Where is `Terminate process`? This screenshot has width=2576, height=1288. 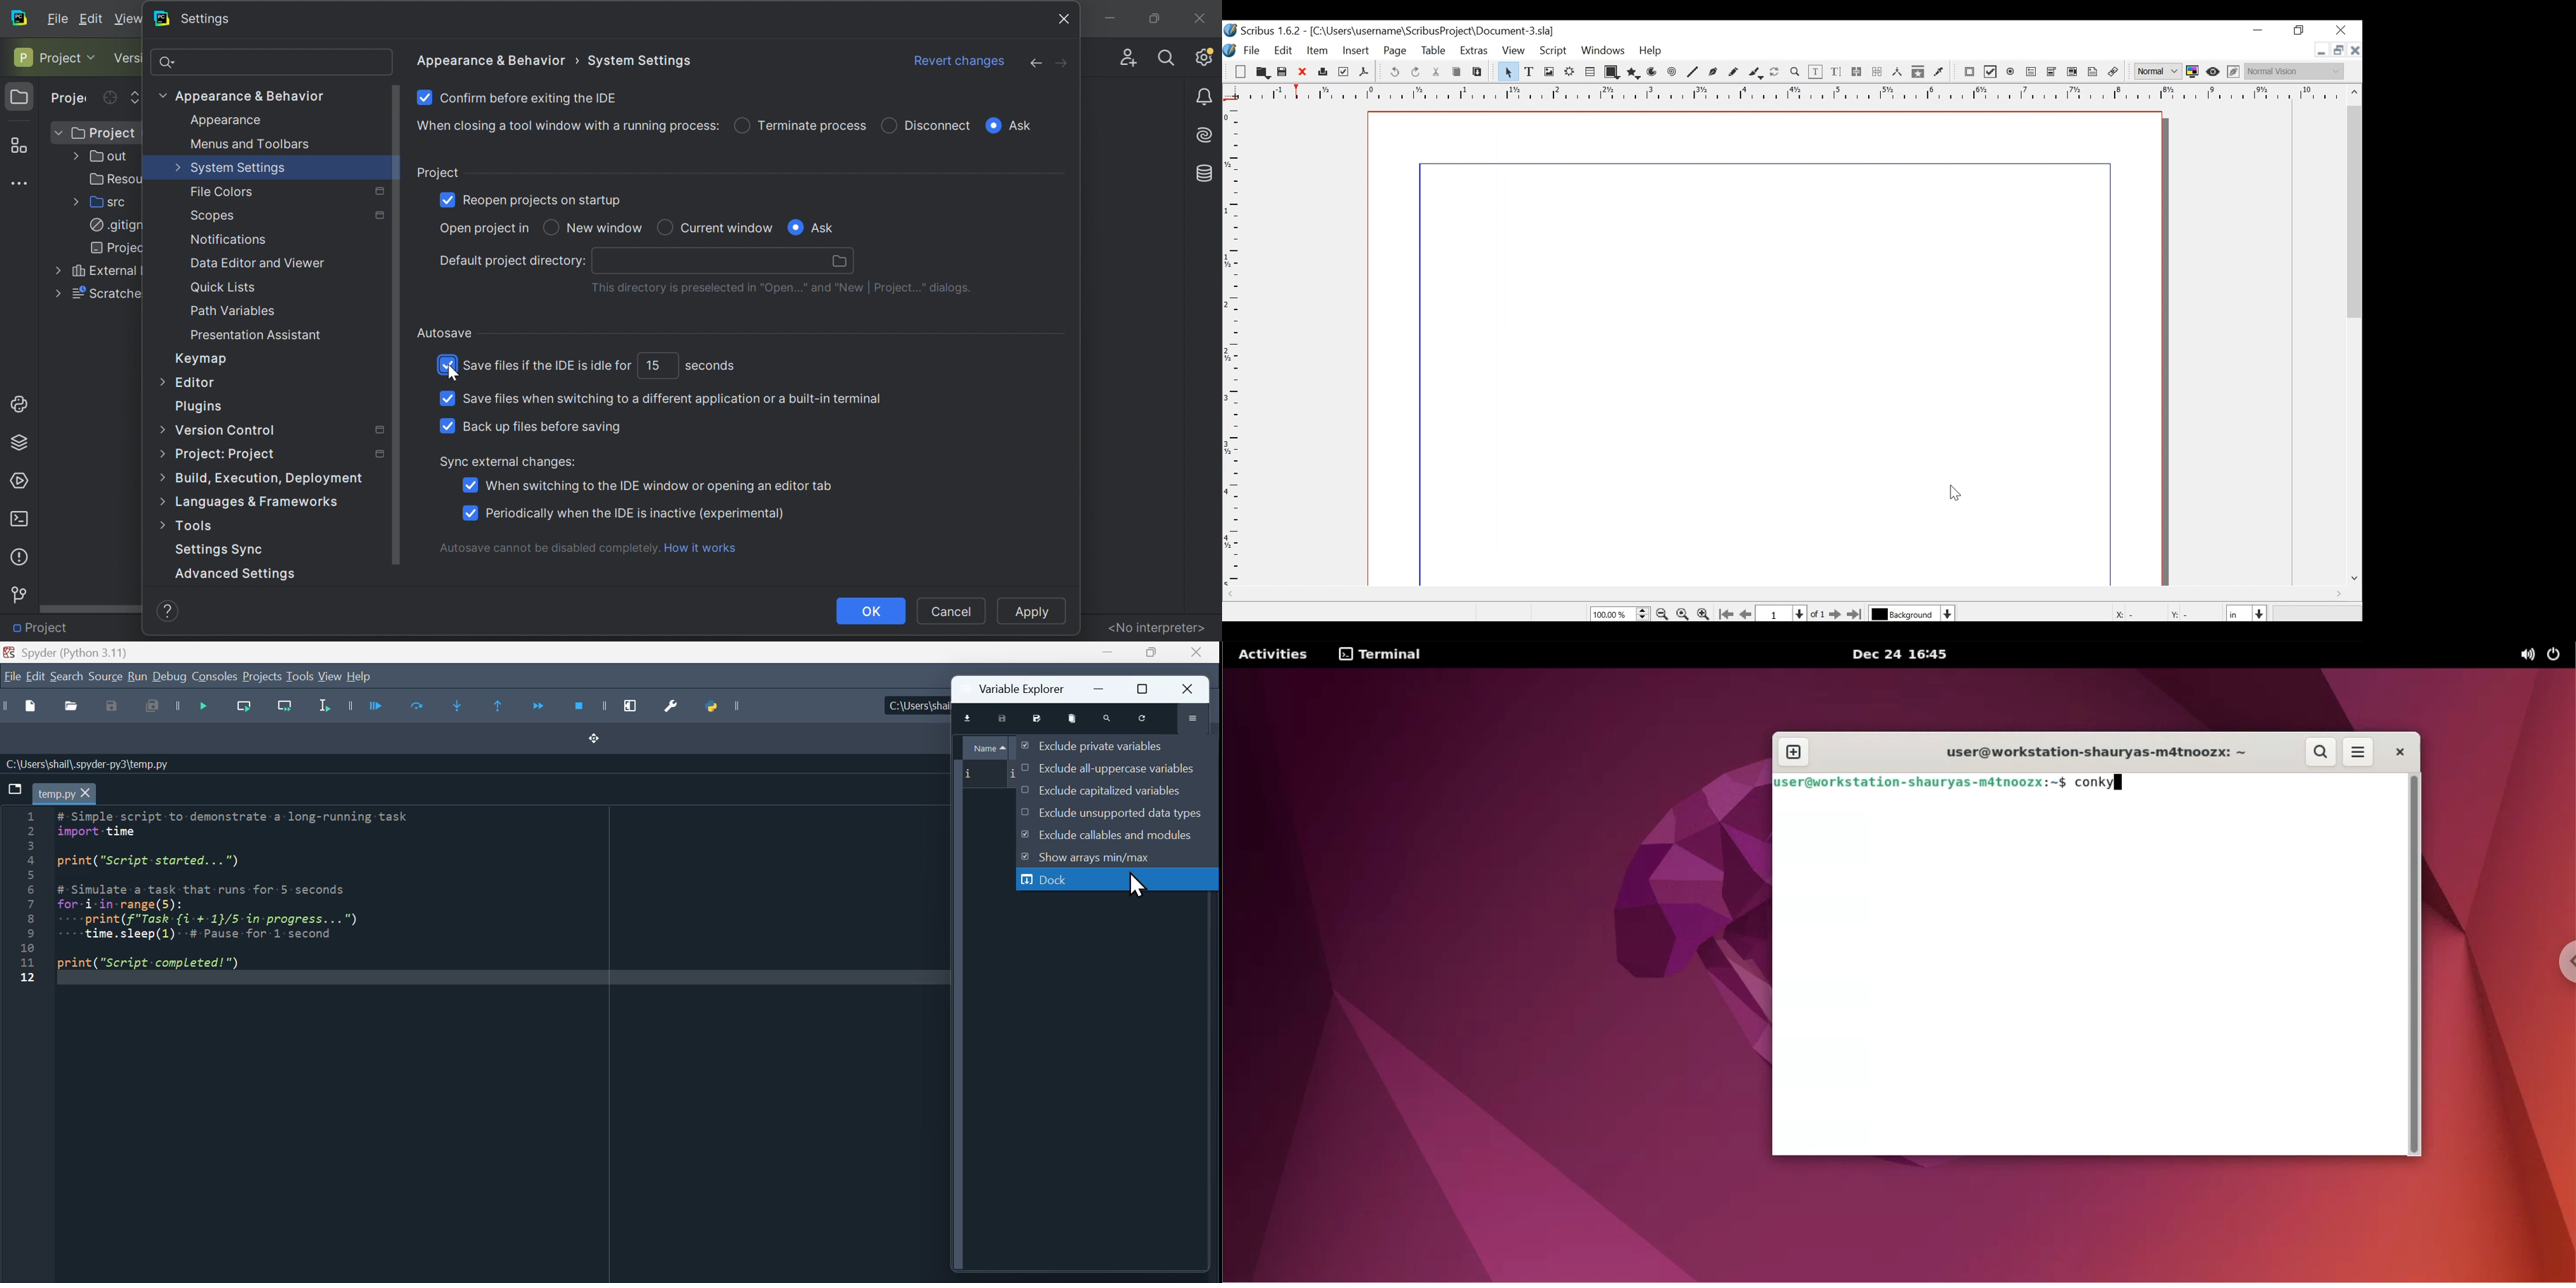 Terminate process is located at coordinates (813, 124).